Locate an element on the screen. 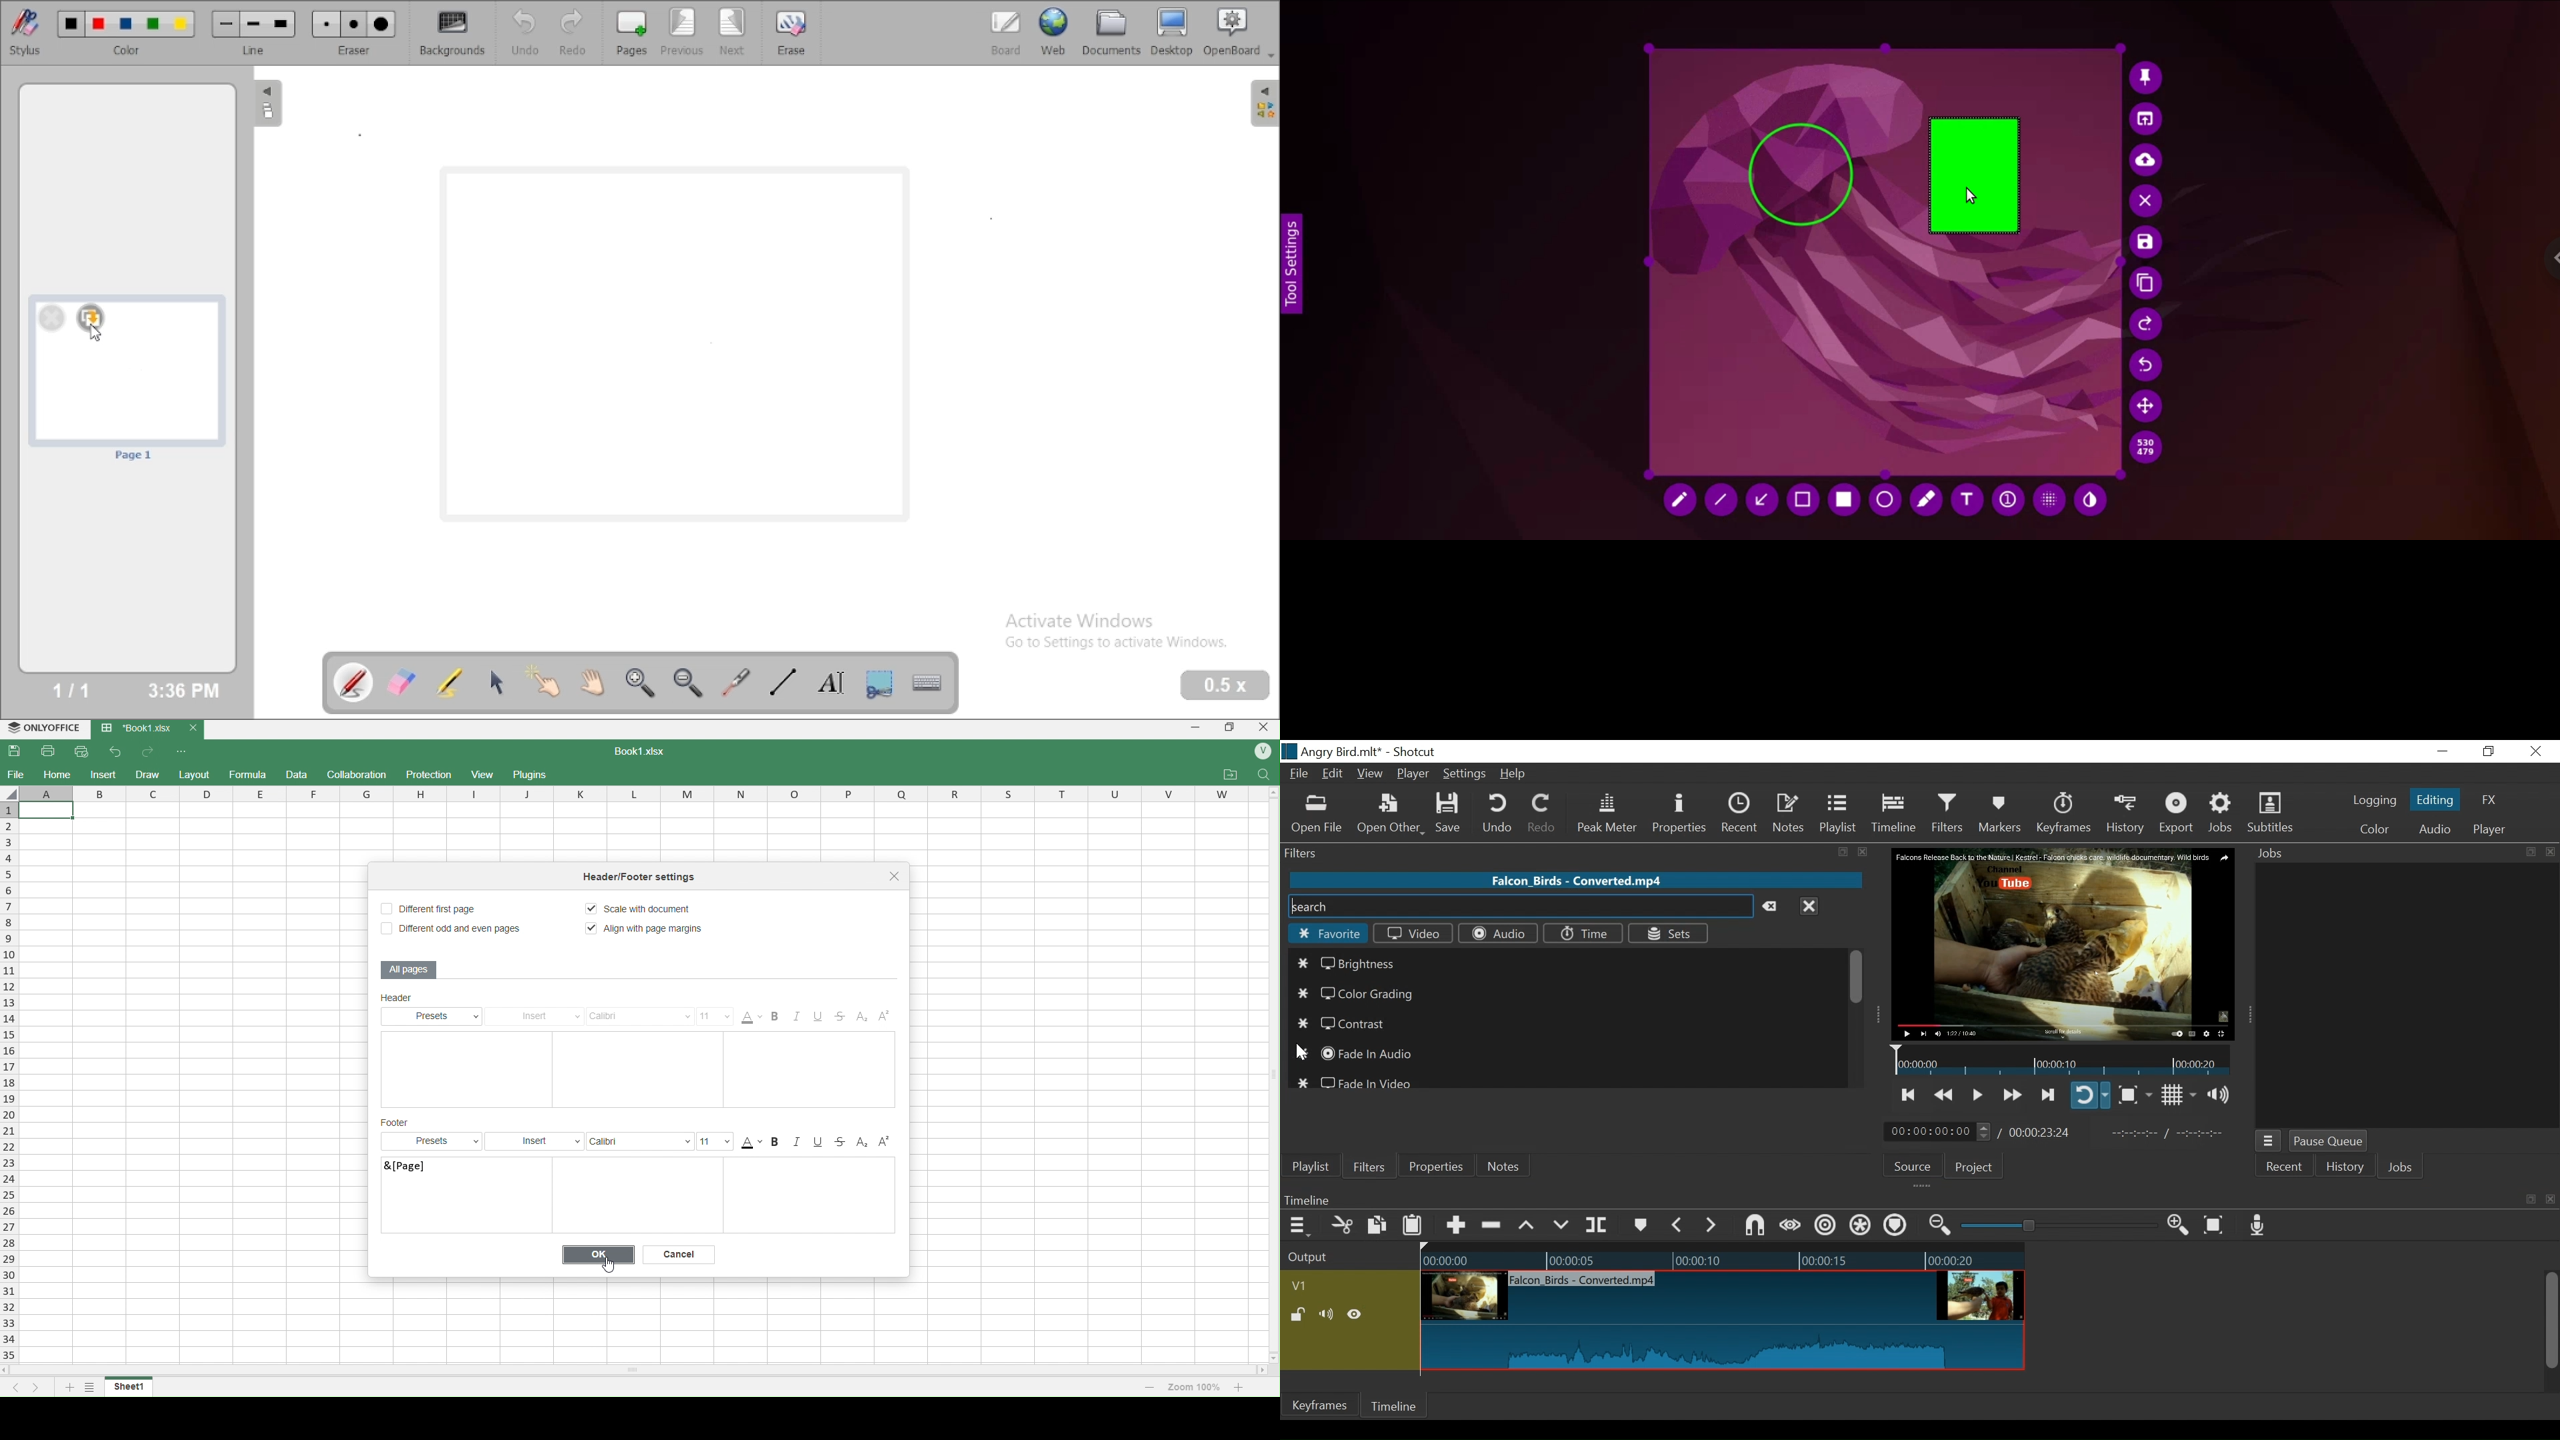 The width and height of the screenshot is (2576, 1456). current cell is located at coordinates (45, 810).